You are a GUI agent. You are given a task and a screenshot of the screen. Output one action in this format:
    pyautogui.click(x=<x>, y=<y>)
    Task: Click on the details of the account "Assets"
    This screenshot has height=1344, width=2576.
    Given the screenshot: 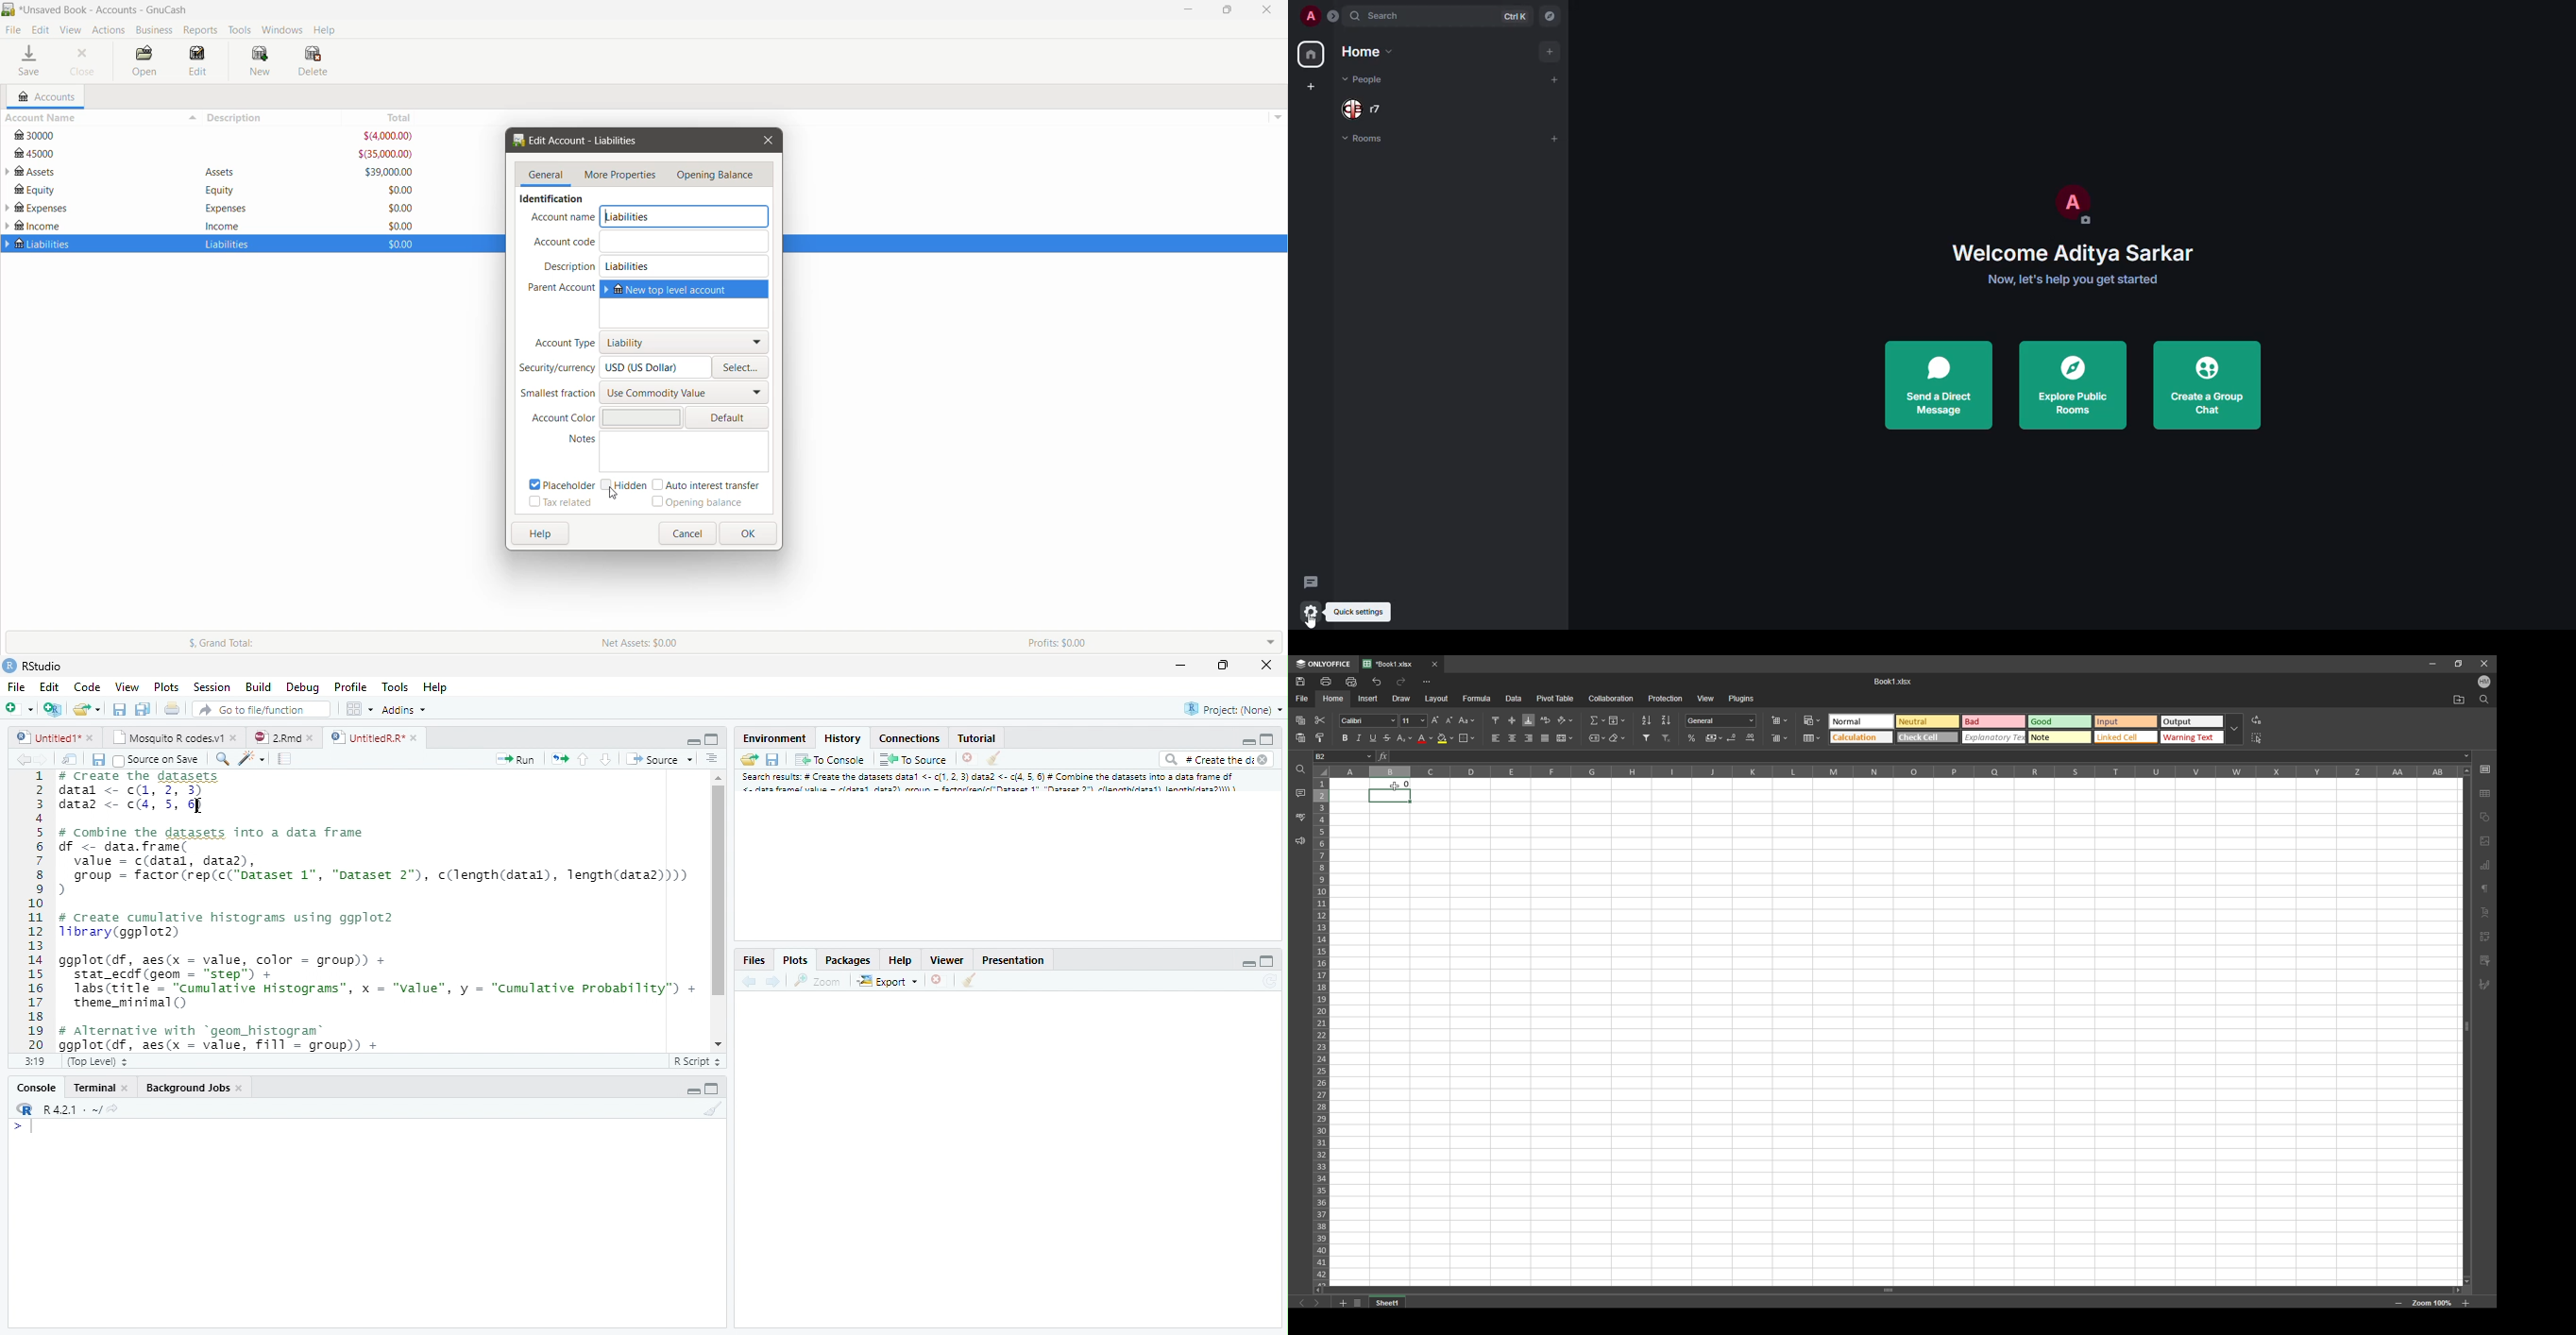 What is the action you would take?
    pyautogui.click(x=221, y=173)
    